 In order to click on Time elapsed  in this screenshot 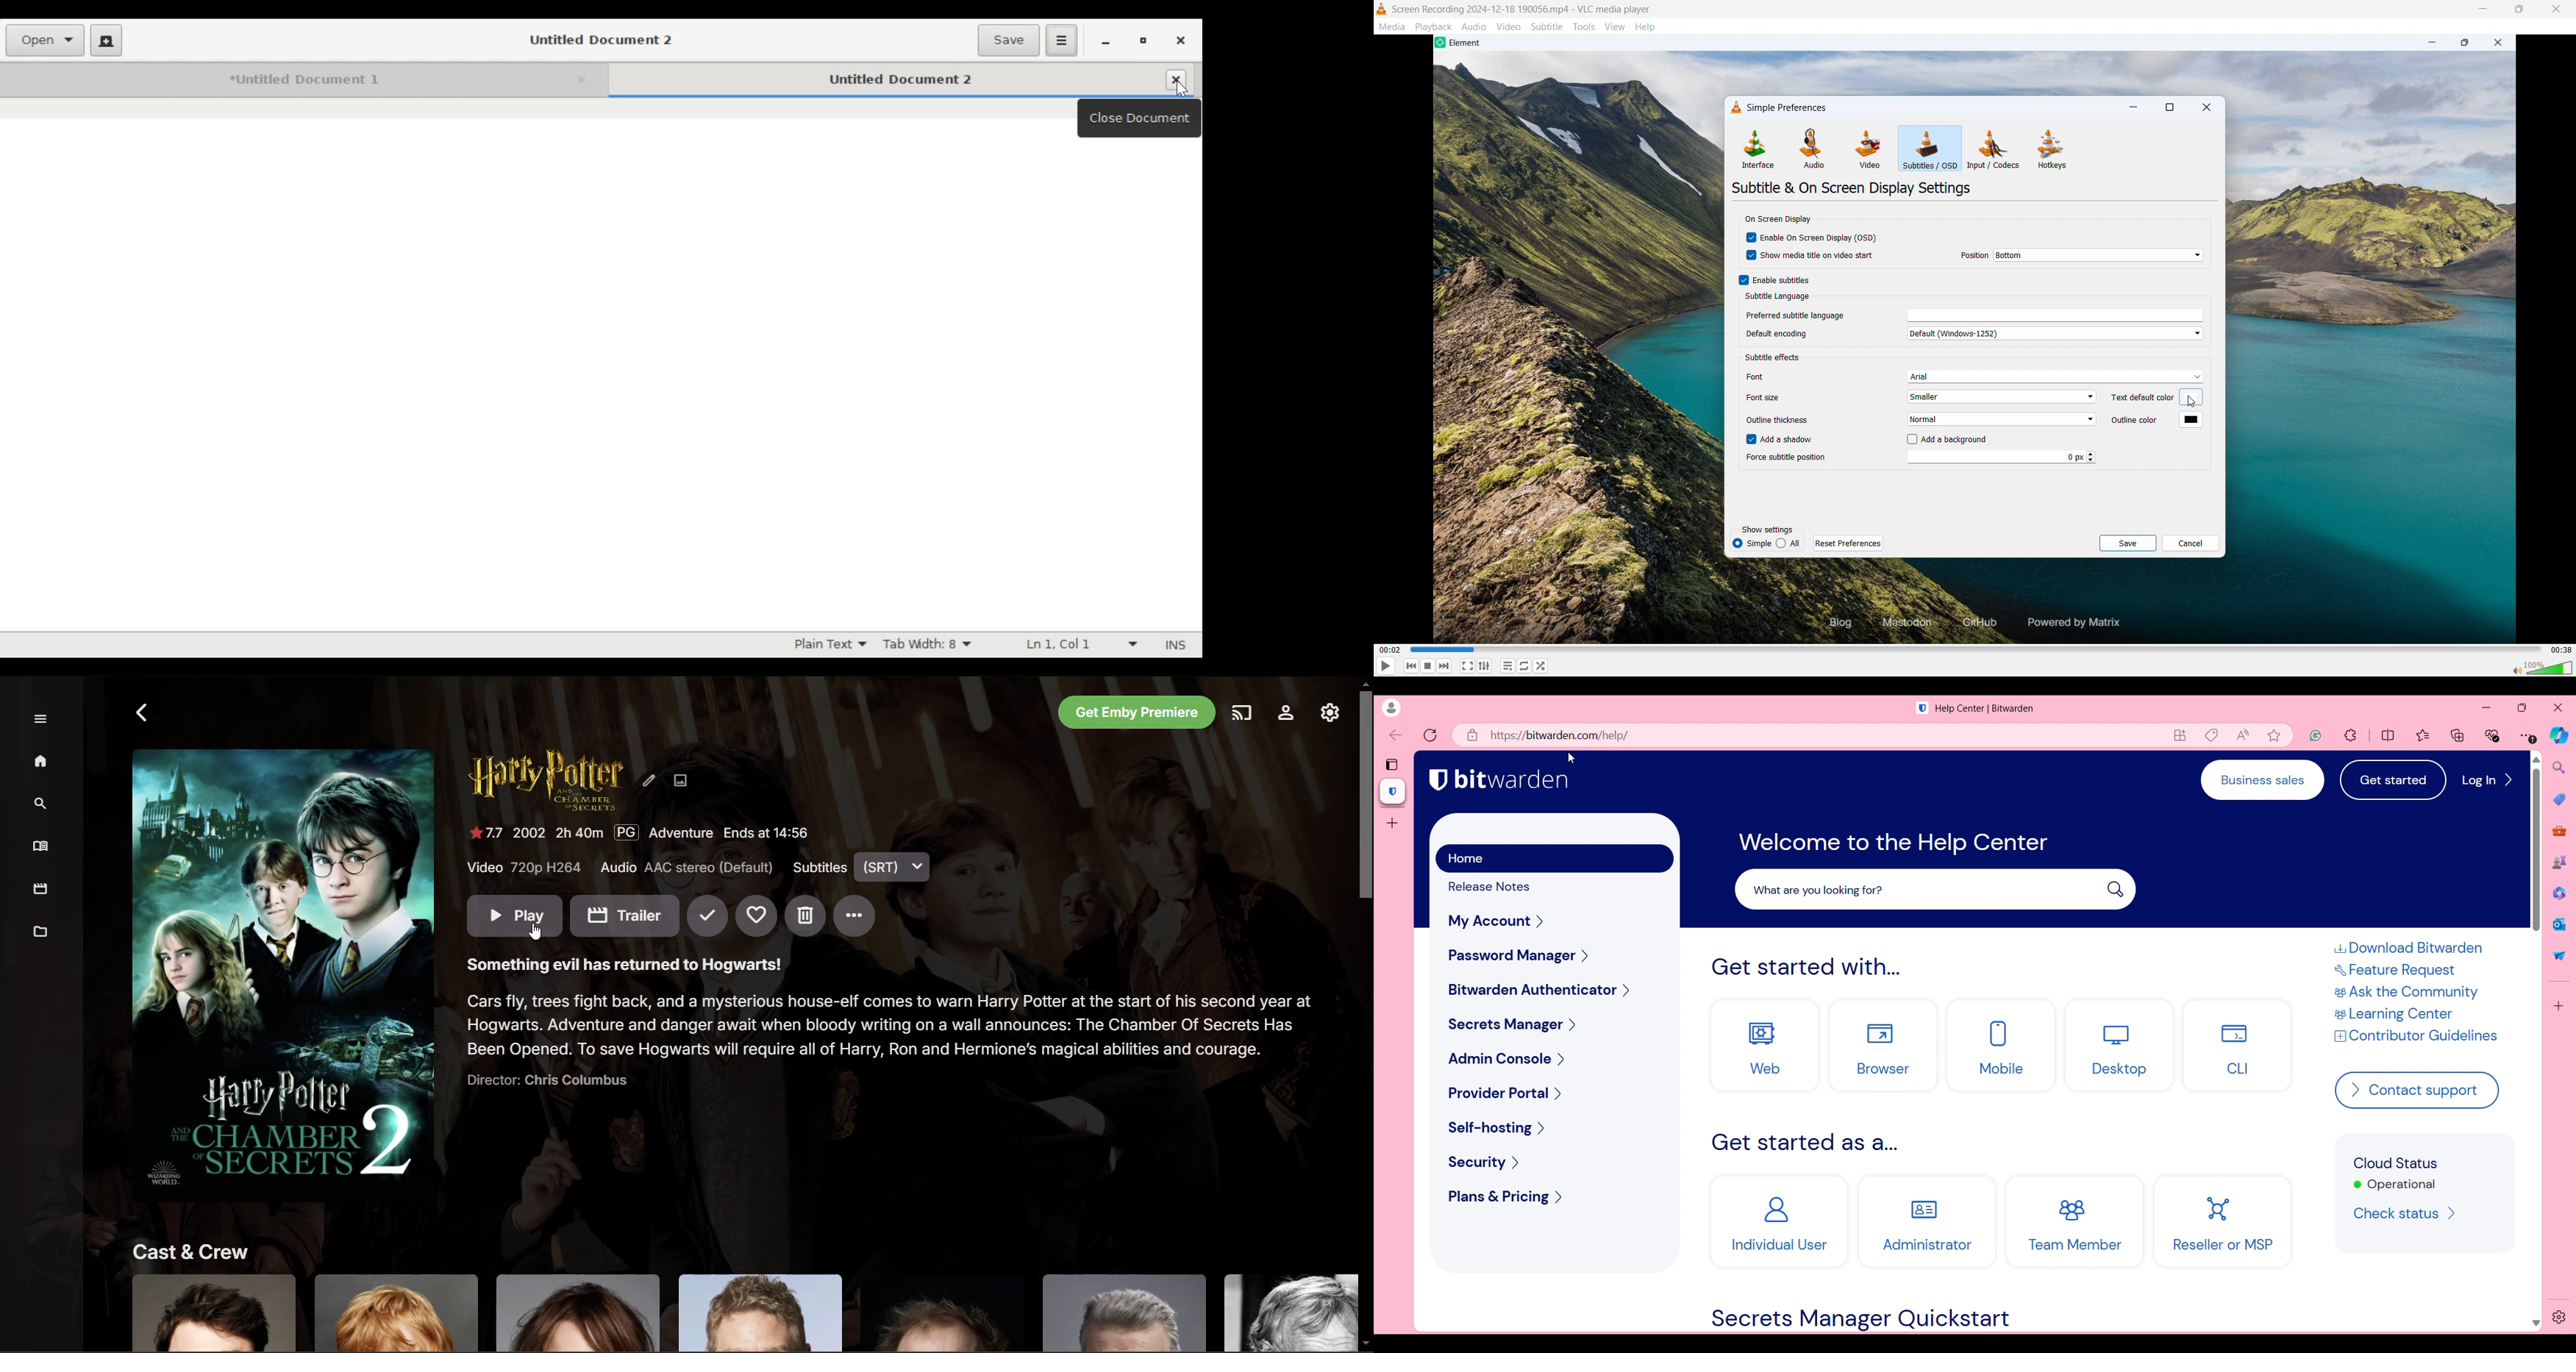, I will do `click(1390, 650)`.